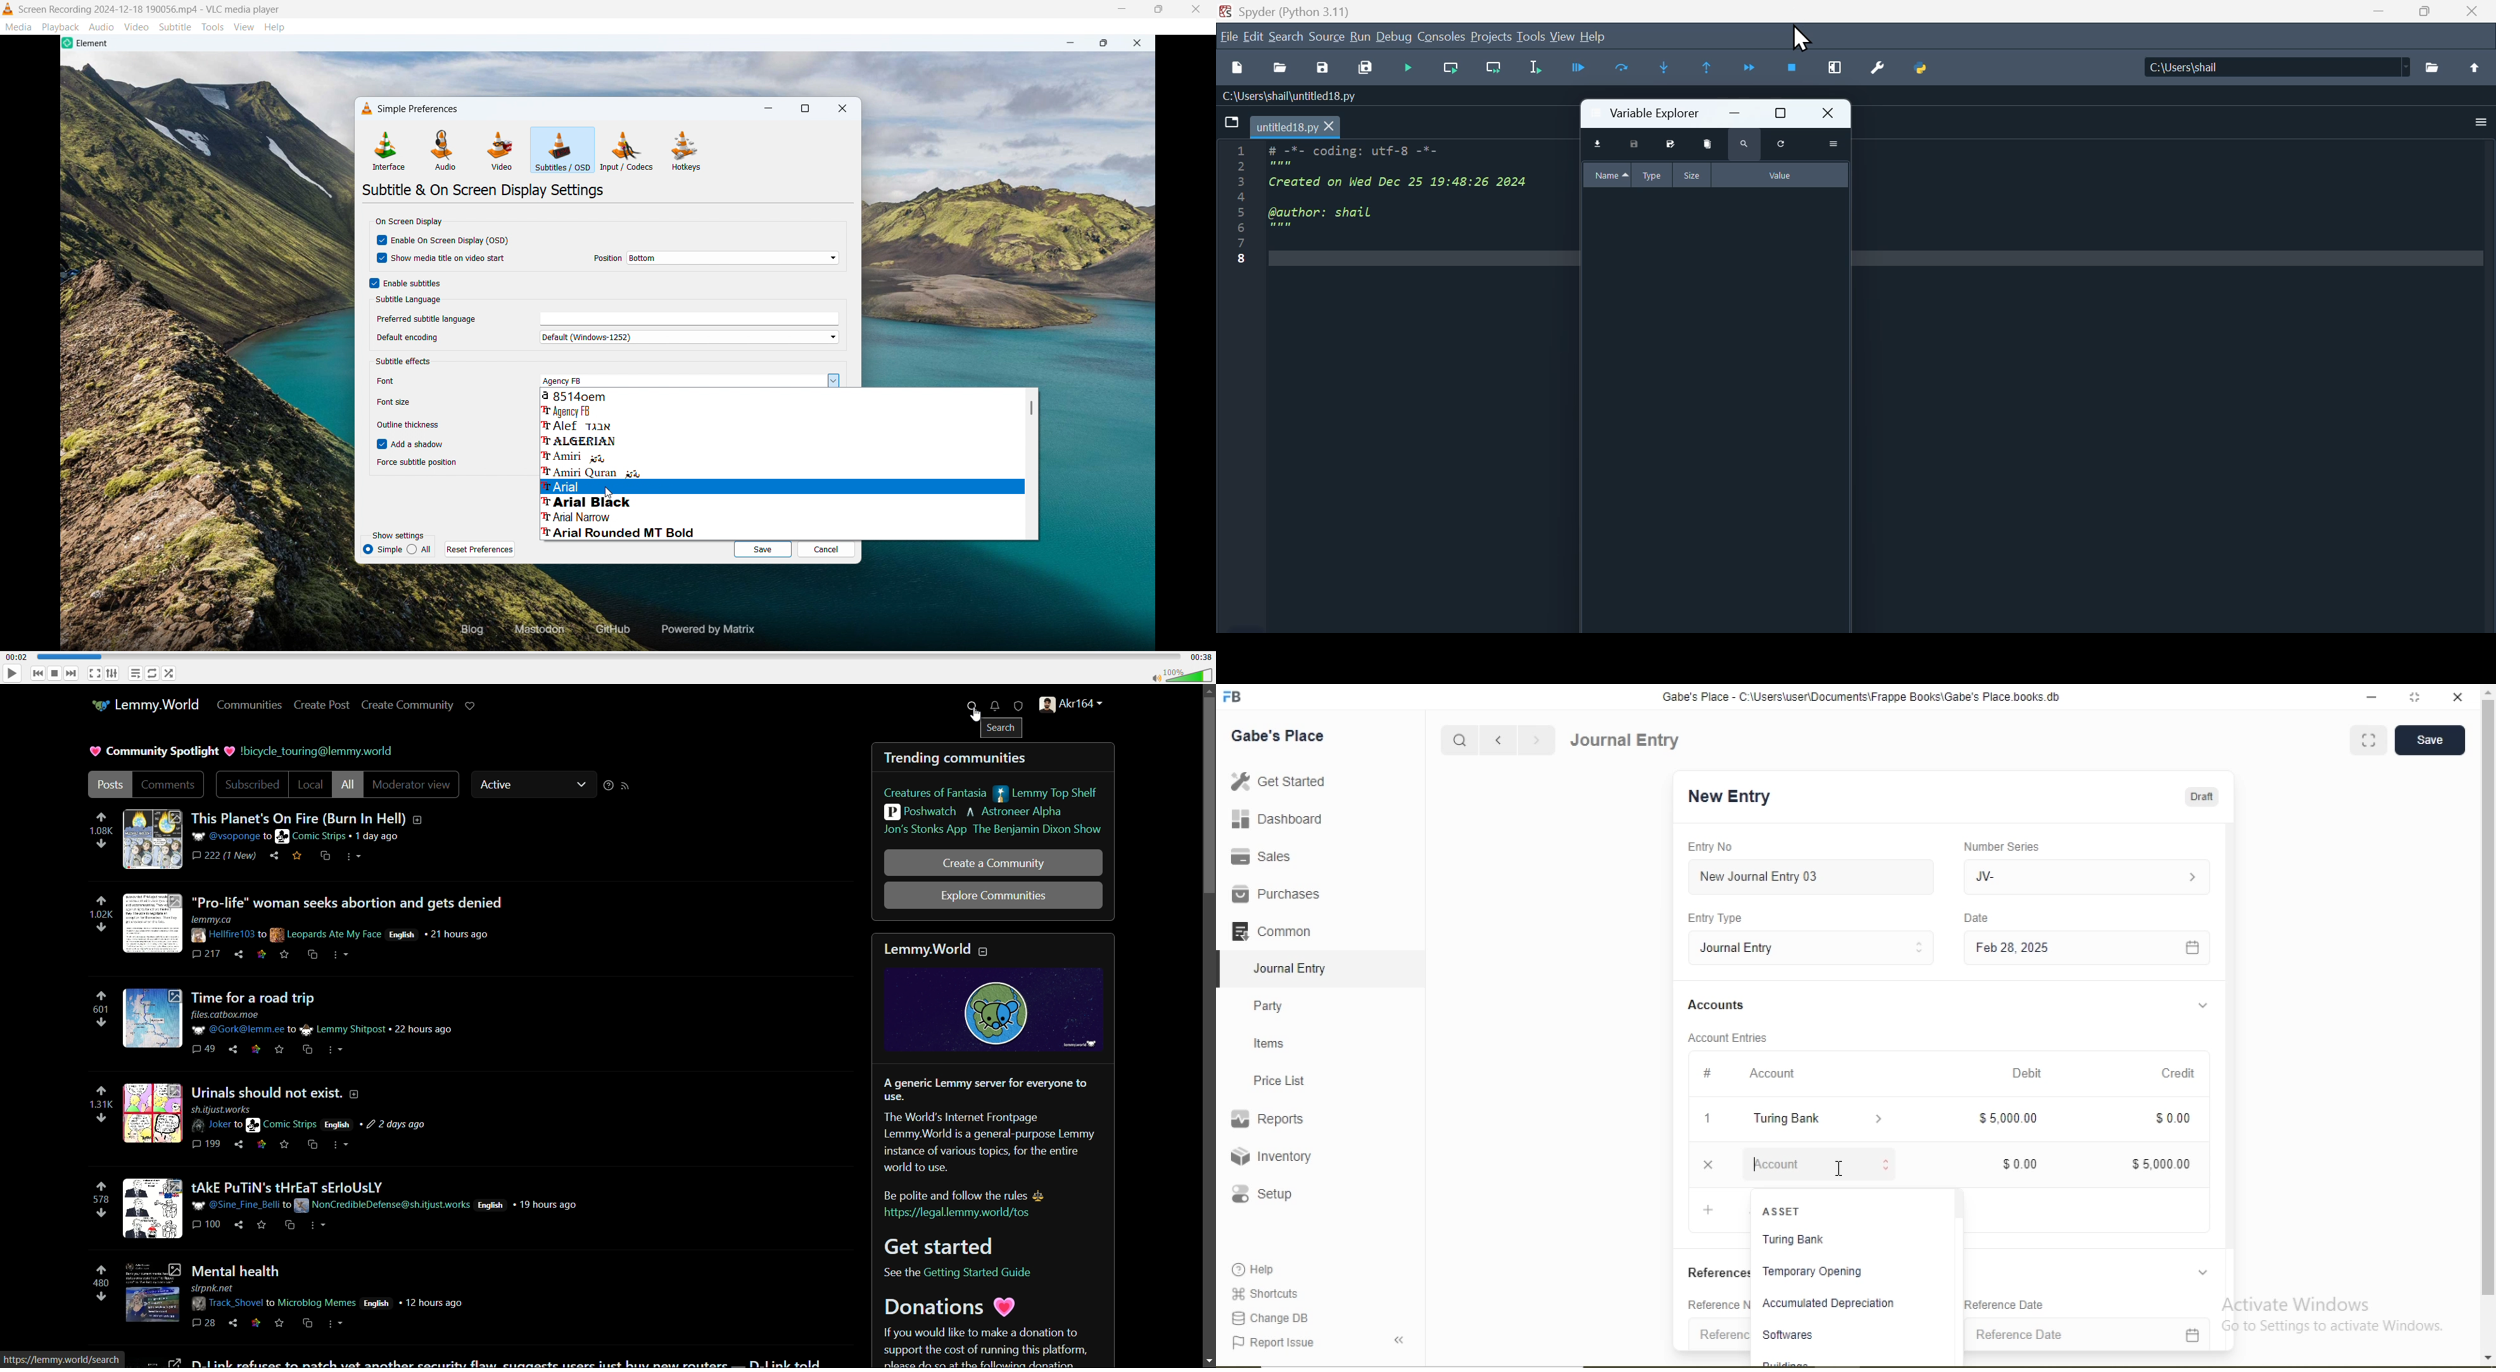 This screenshot has height=1372, width=2520. What do you see at coordinates (320, 750) in the screenshot?
I see `text` at bounding box center [320, 750].